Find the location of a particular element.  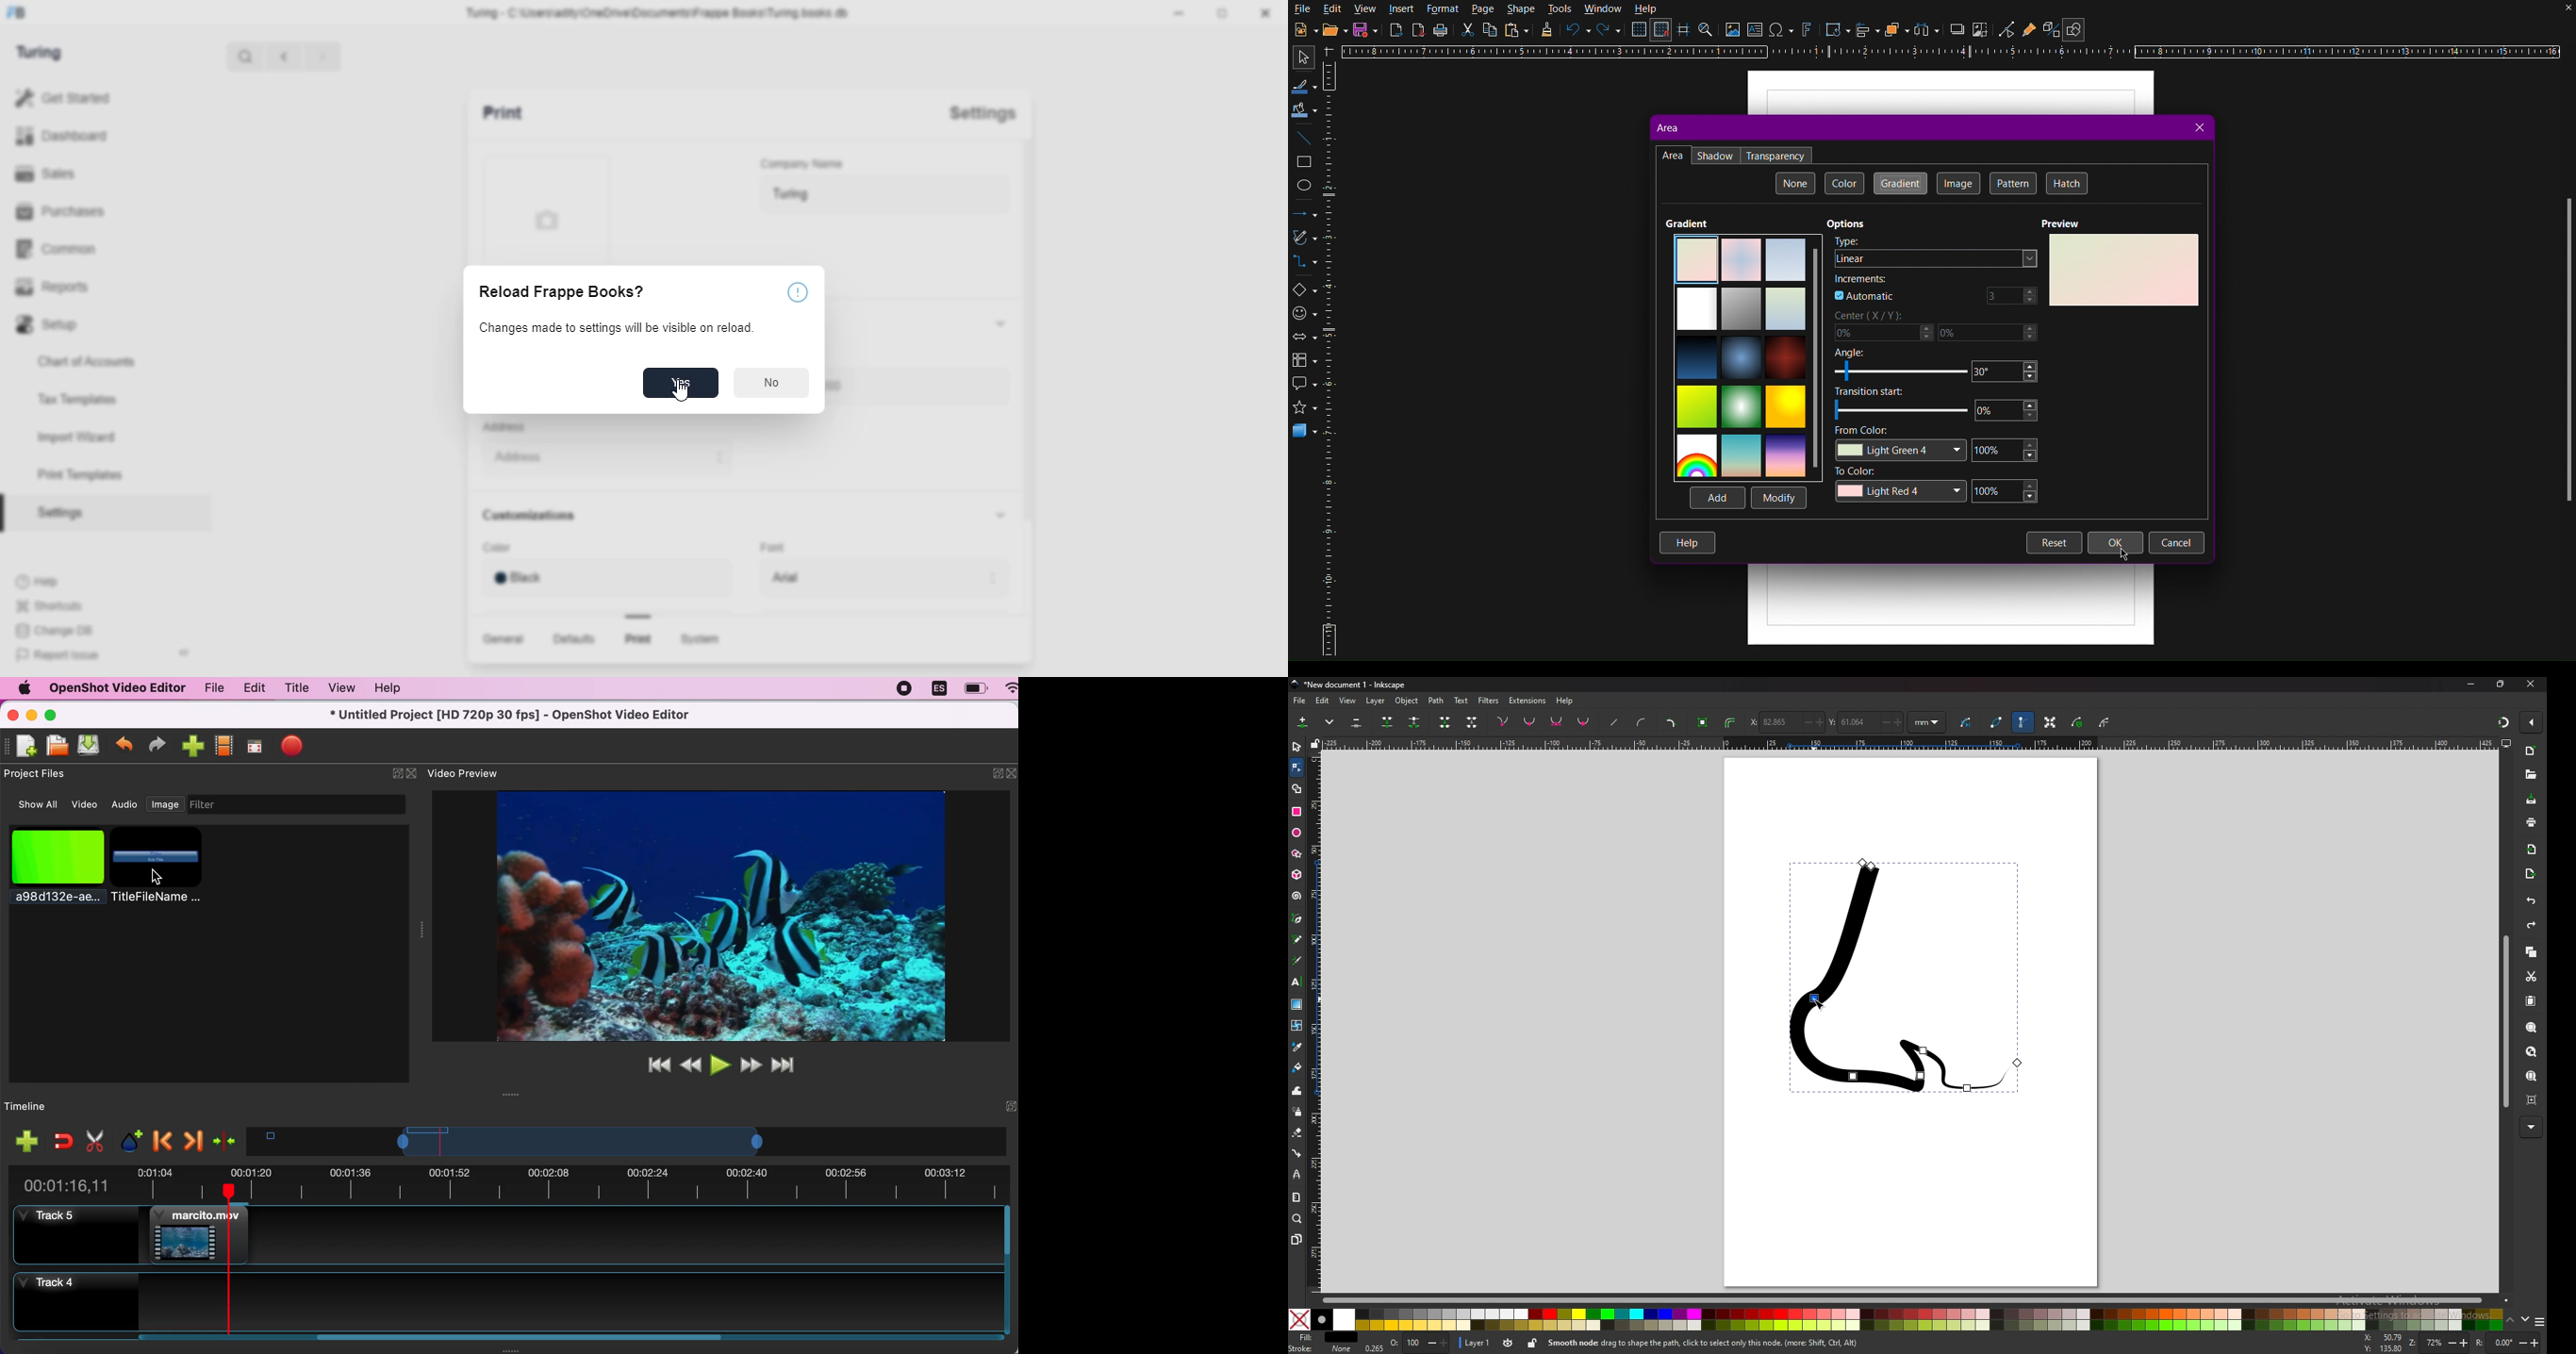

Save is located at coordinates (1366, 30).